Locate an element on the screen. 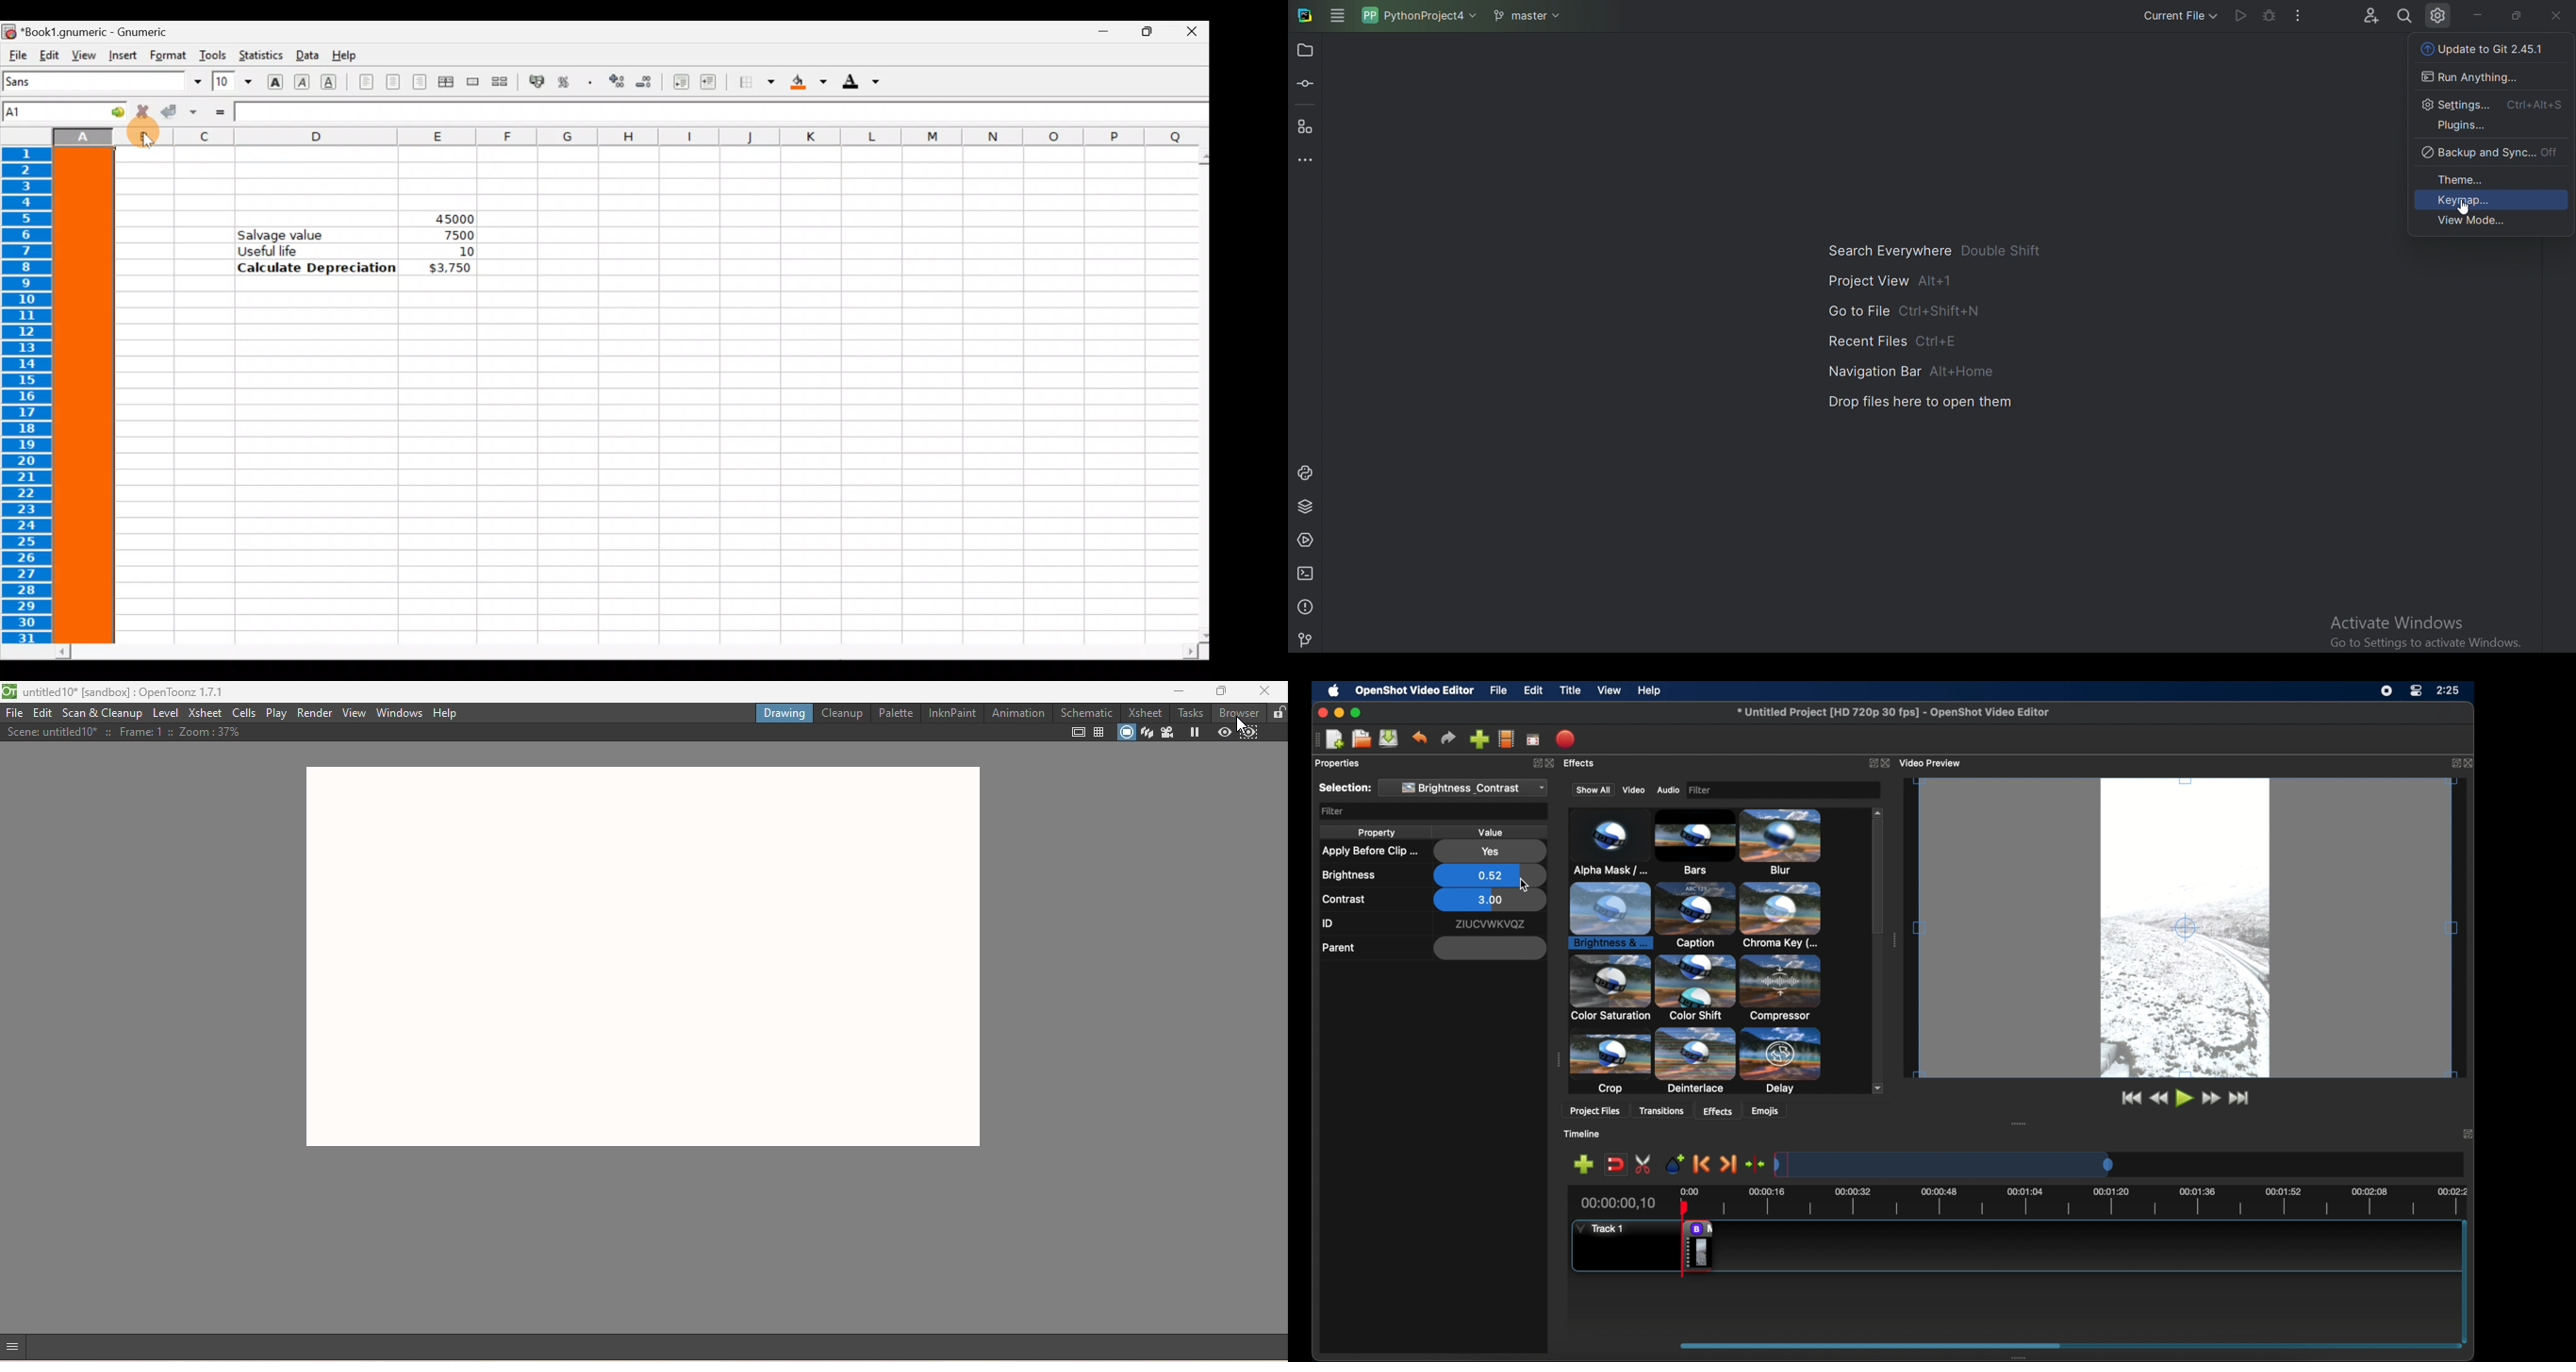 The width and height of the screenshot is (2576, 1372). 45000 is located at coordinates (443, 216).